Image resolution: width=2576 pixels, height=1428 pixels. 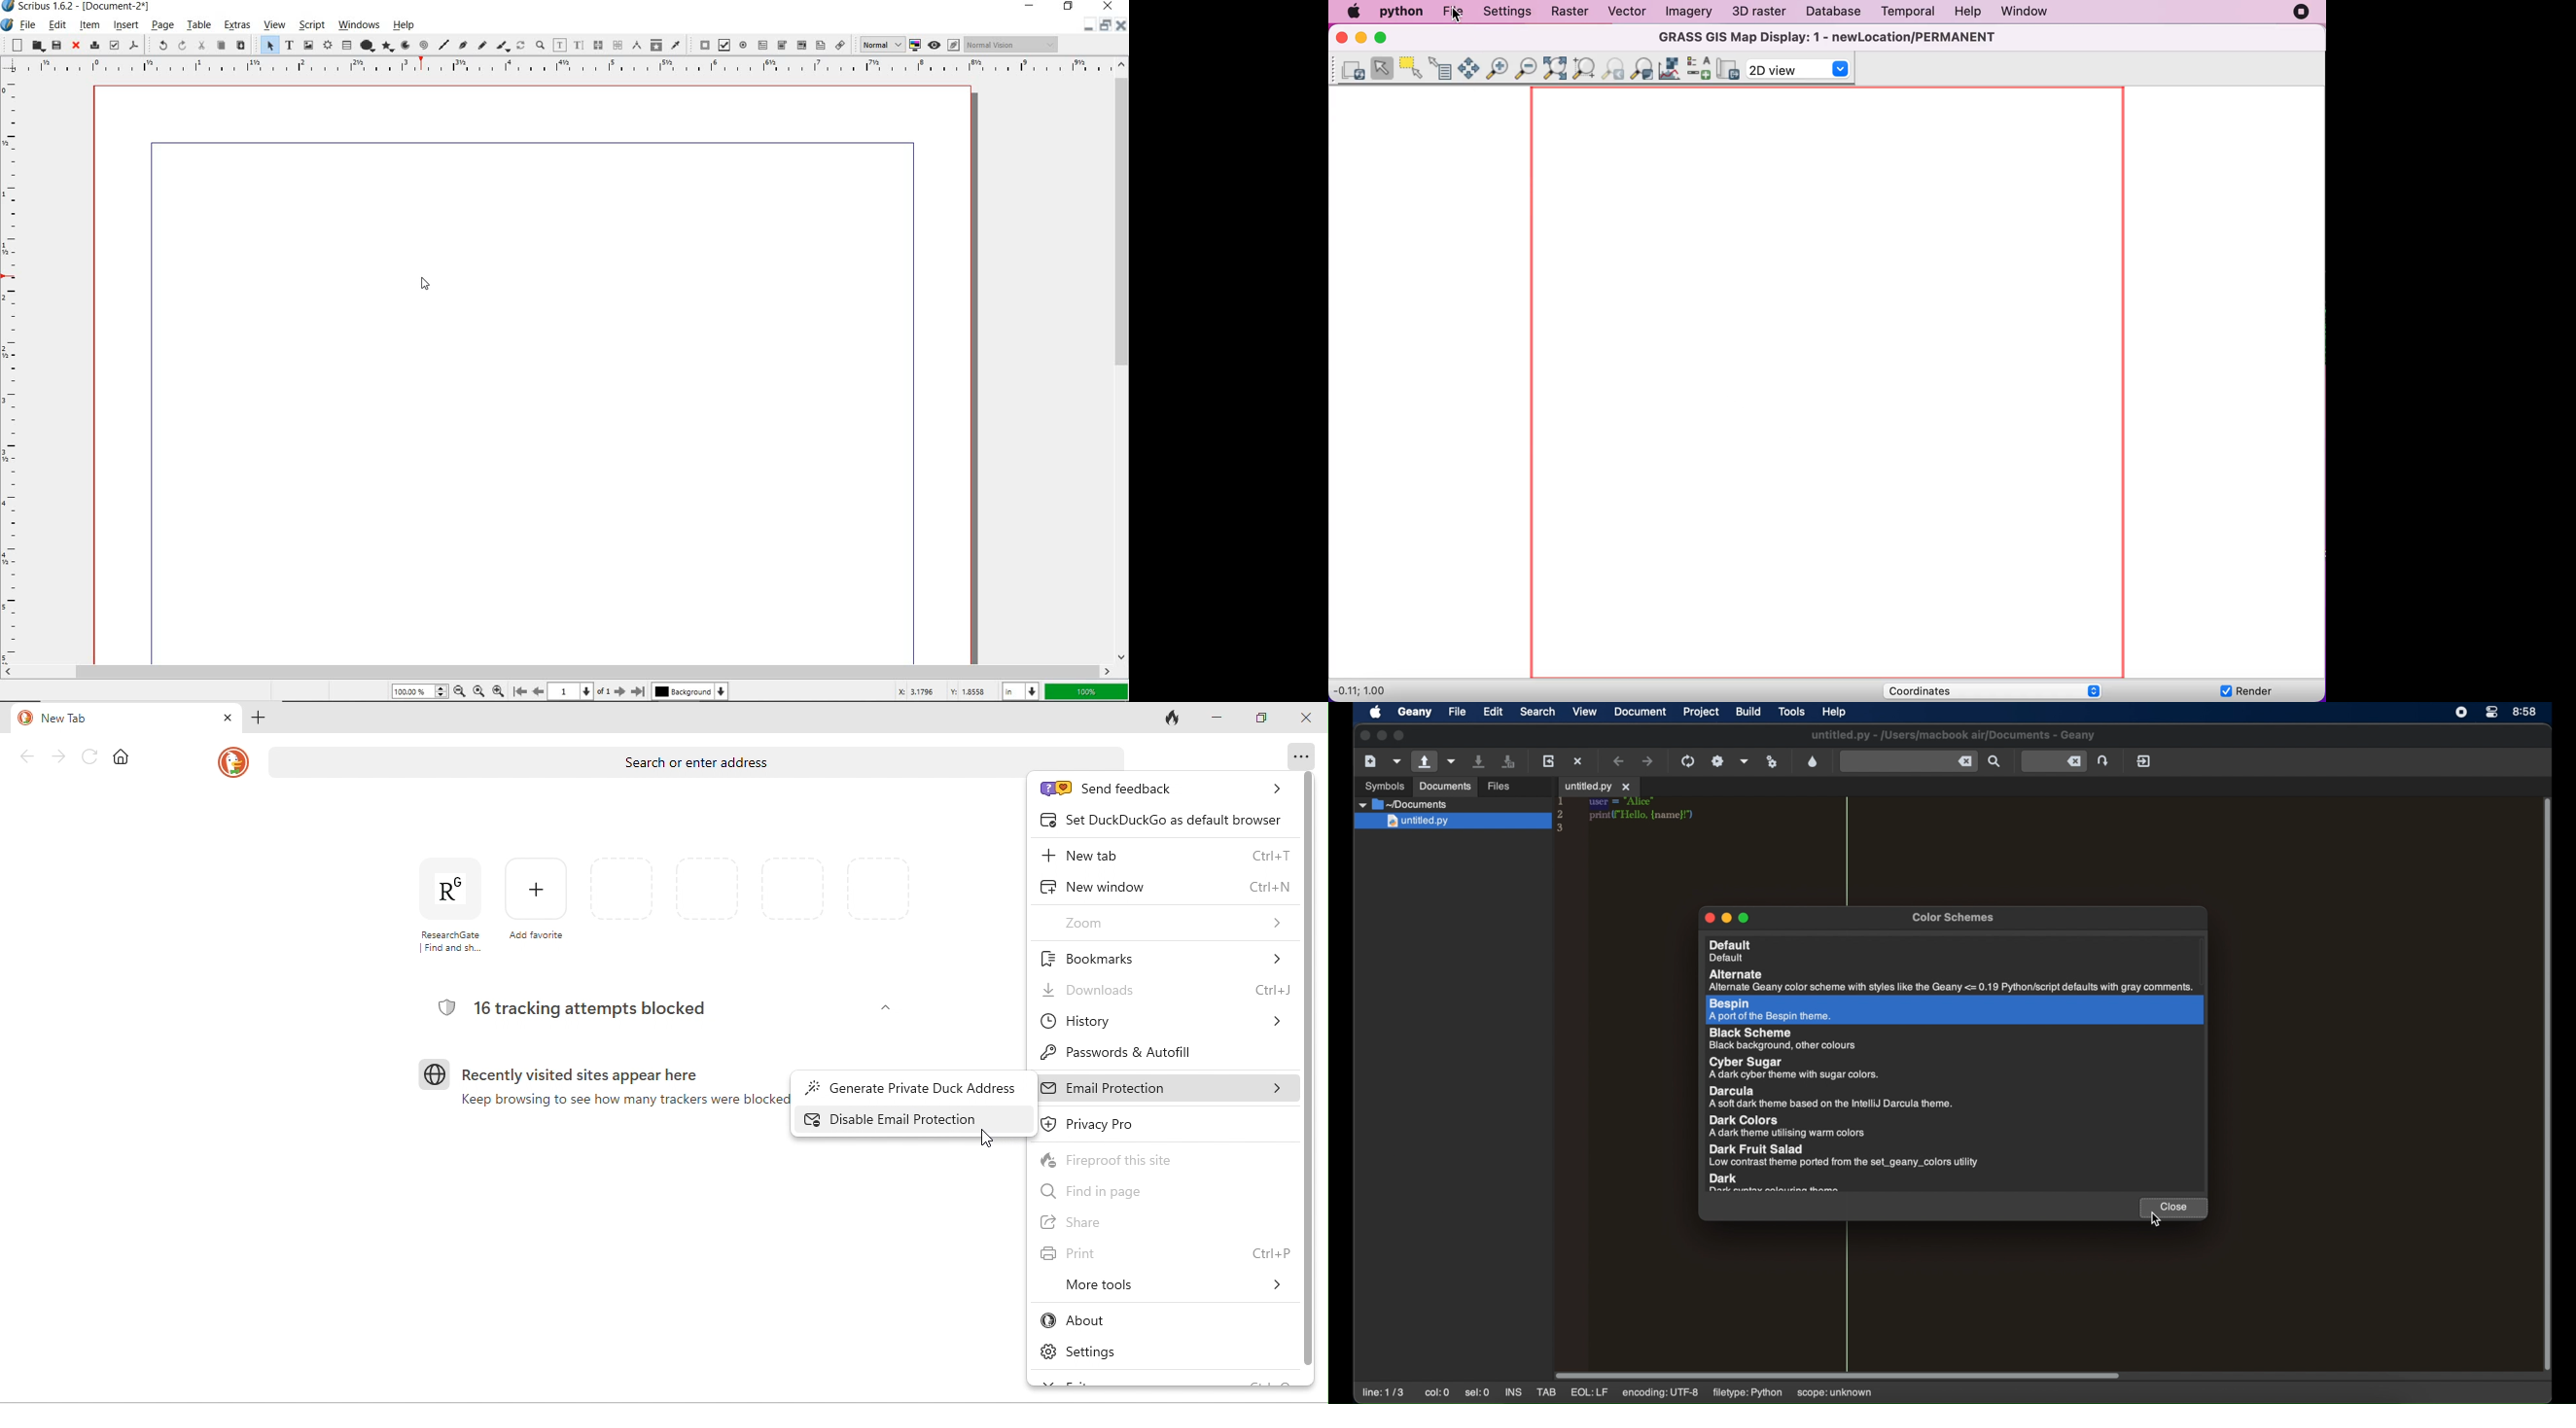 What do you see at coordinates (289, 46) in the screenshot?
I see `text frame` at bounding box center [289, 46].